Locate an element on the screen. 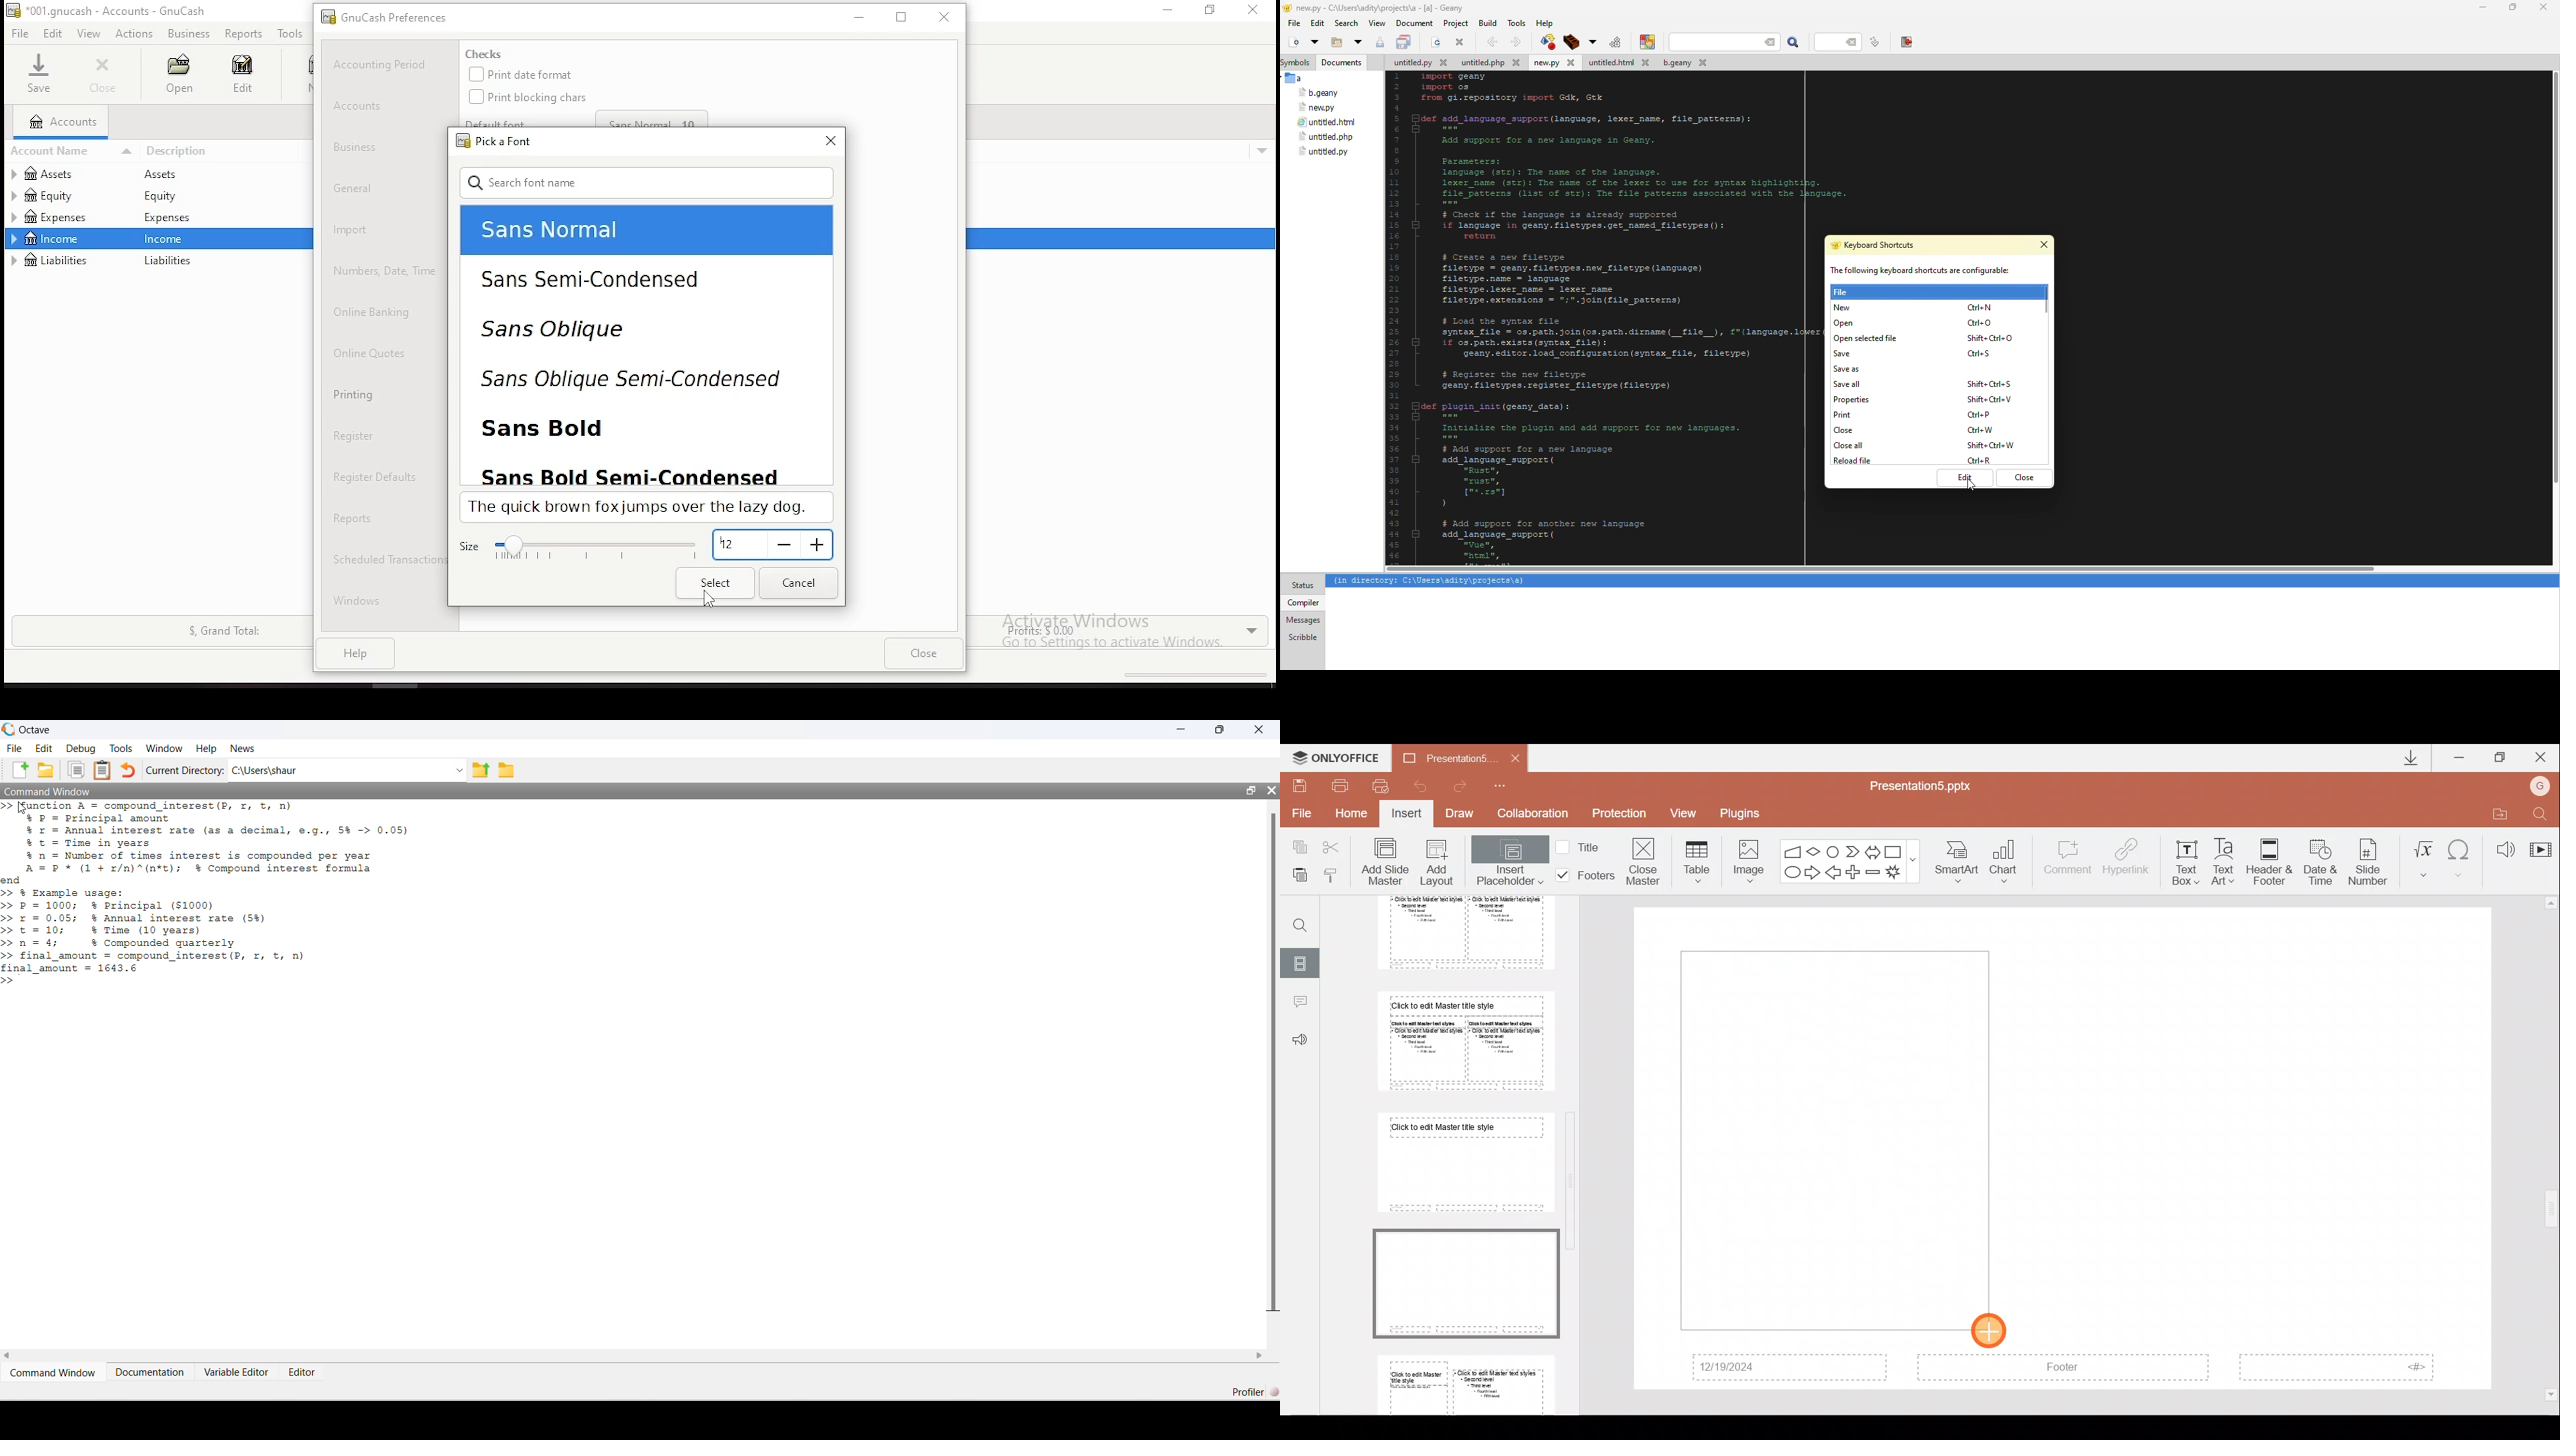  Print file is located at coordinates (1341, 785).